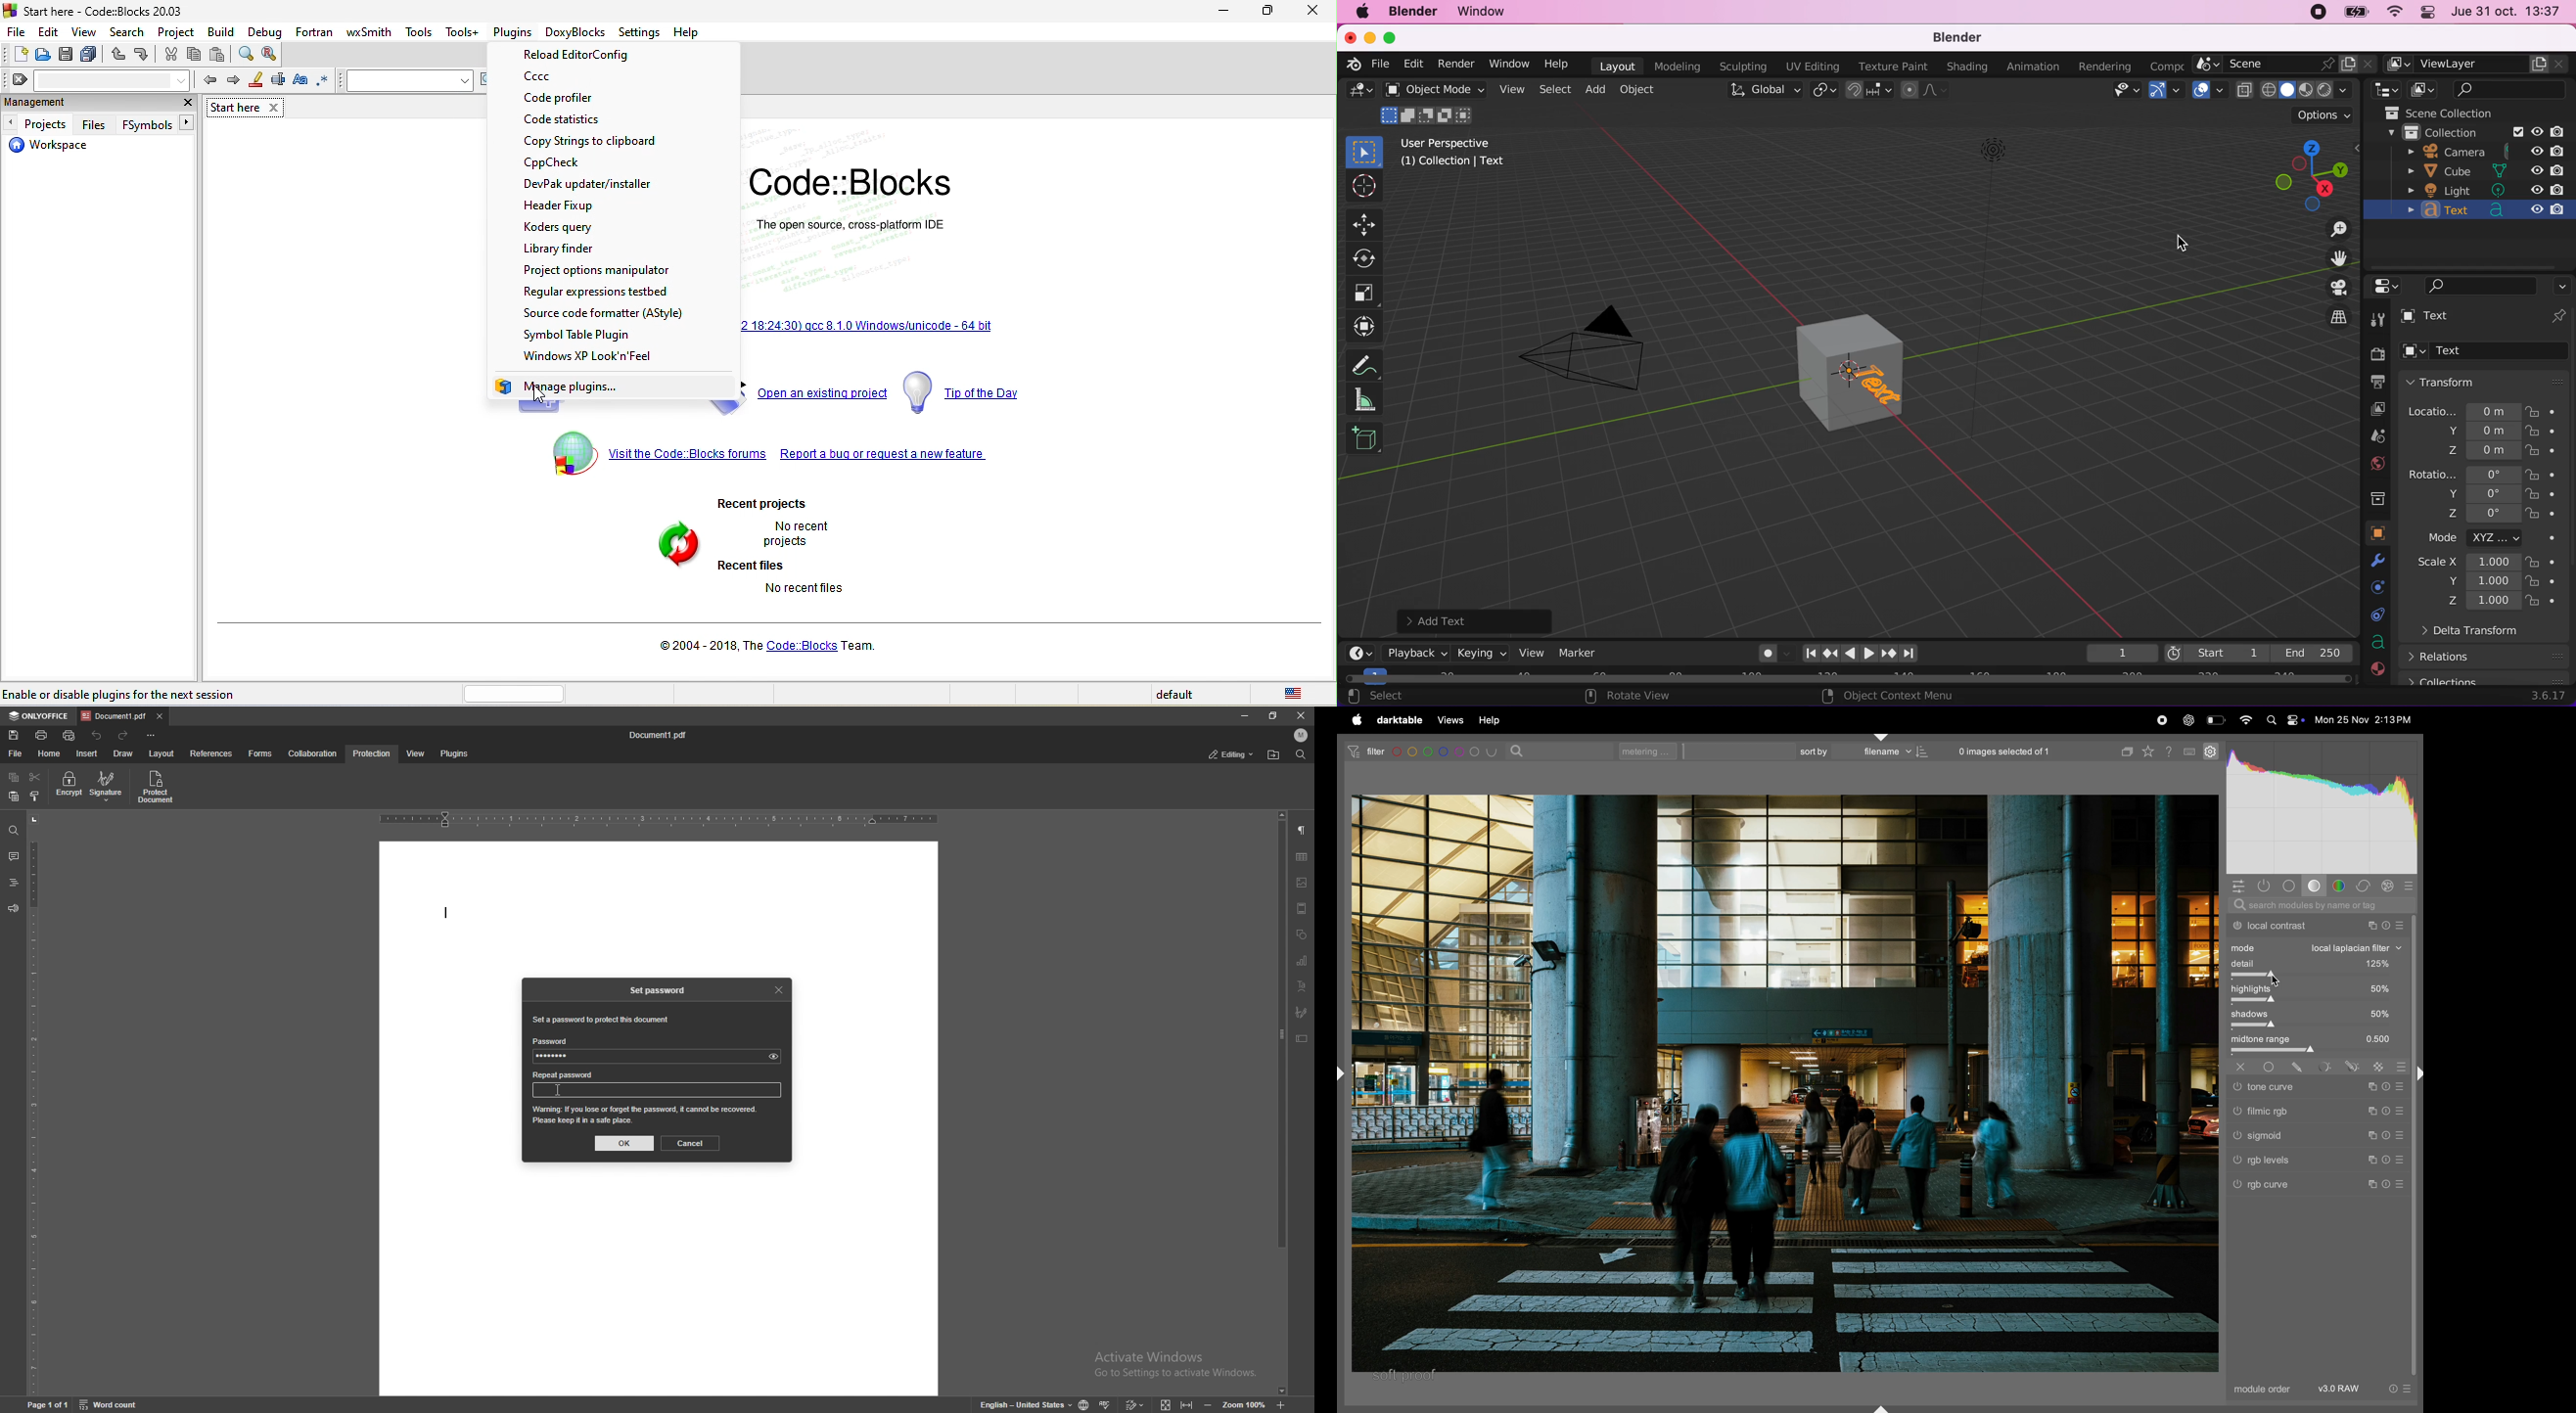 The height and width of the screenshot is (1428, 2576). Describe the element at coordinates (1274, 754) in the screenshot. I see `locate file` at that location.